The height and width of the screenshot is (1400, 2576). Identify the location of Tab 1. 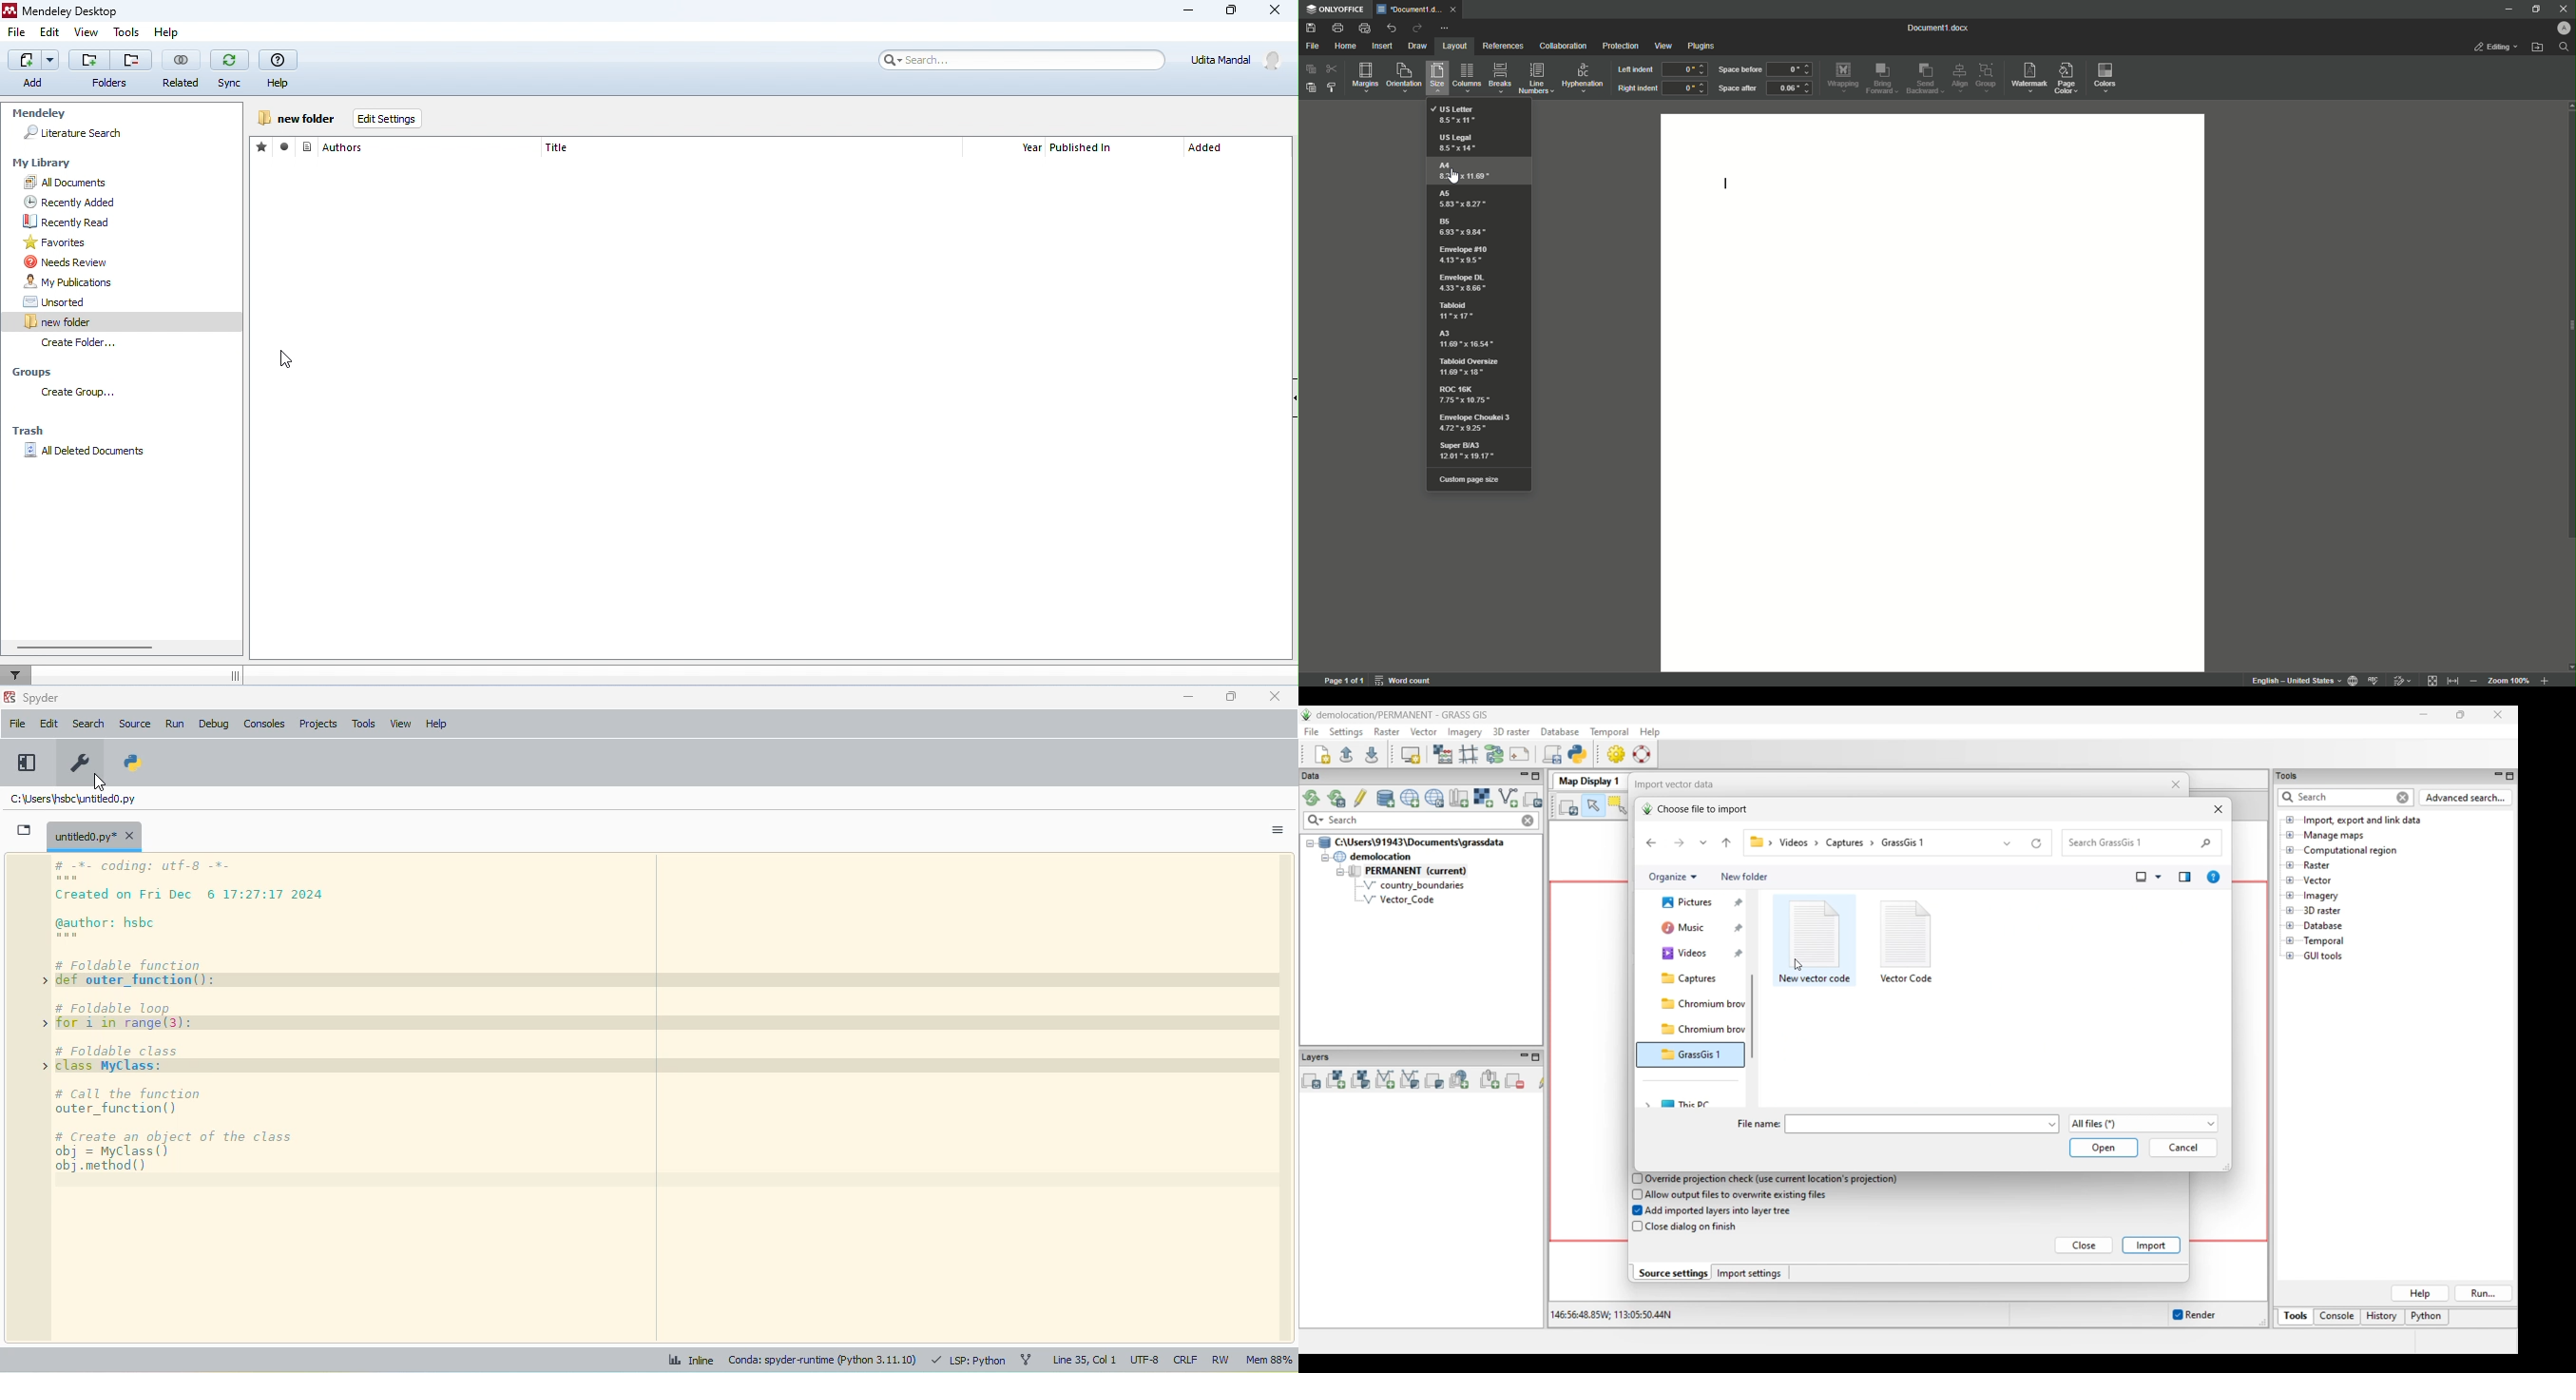
(1416, 9).